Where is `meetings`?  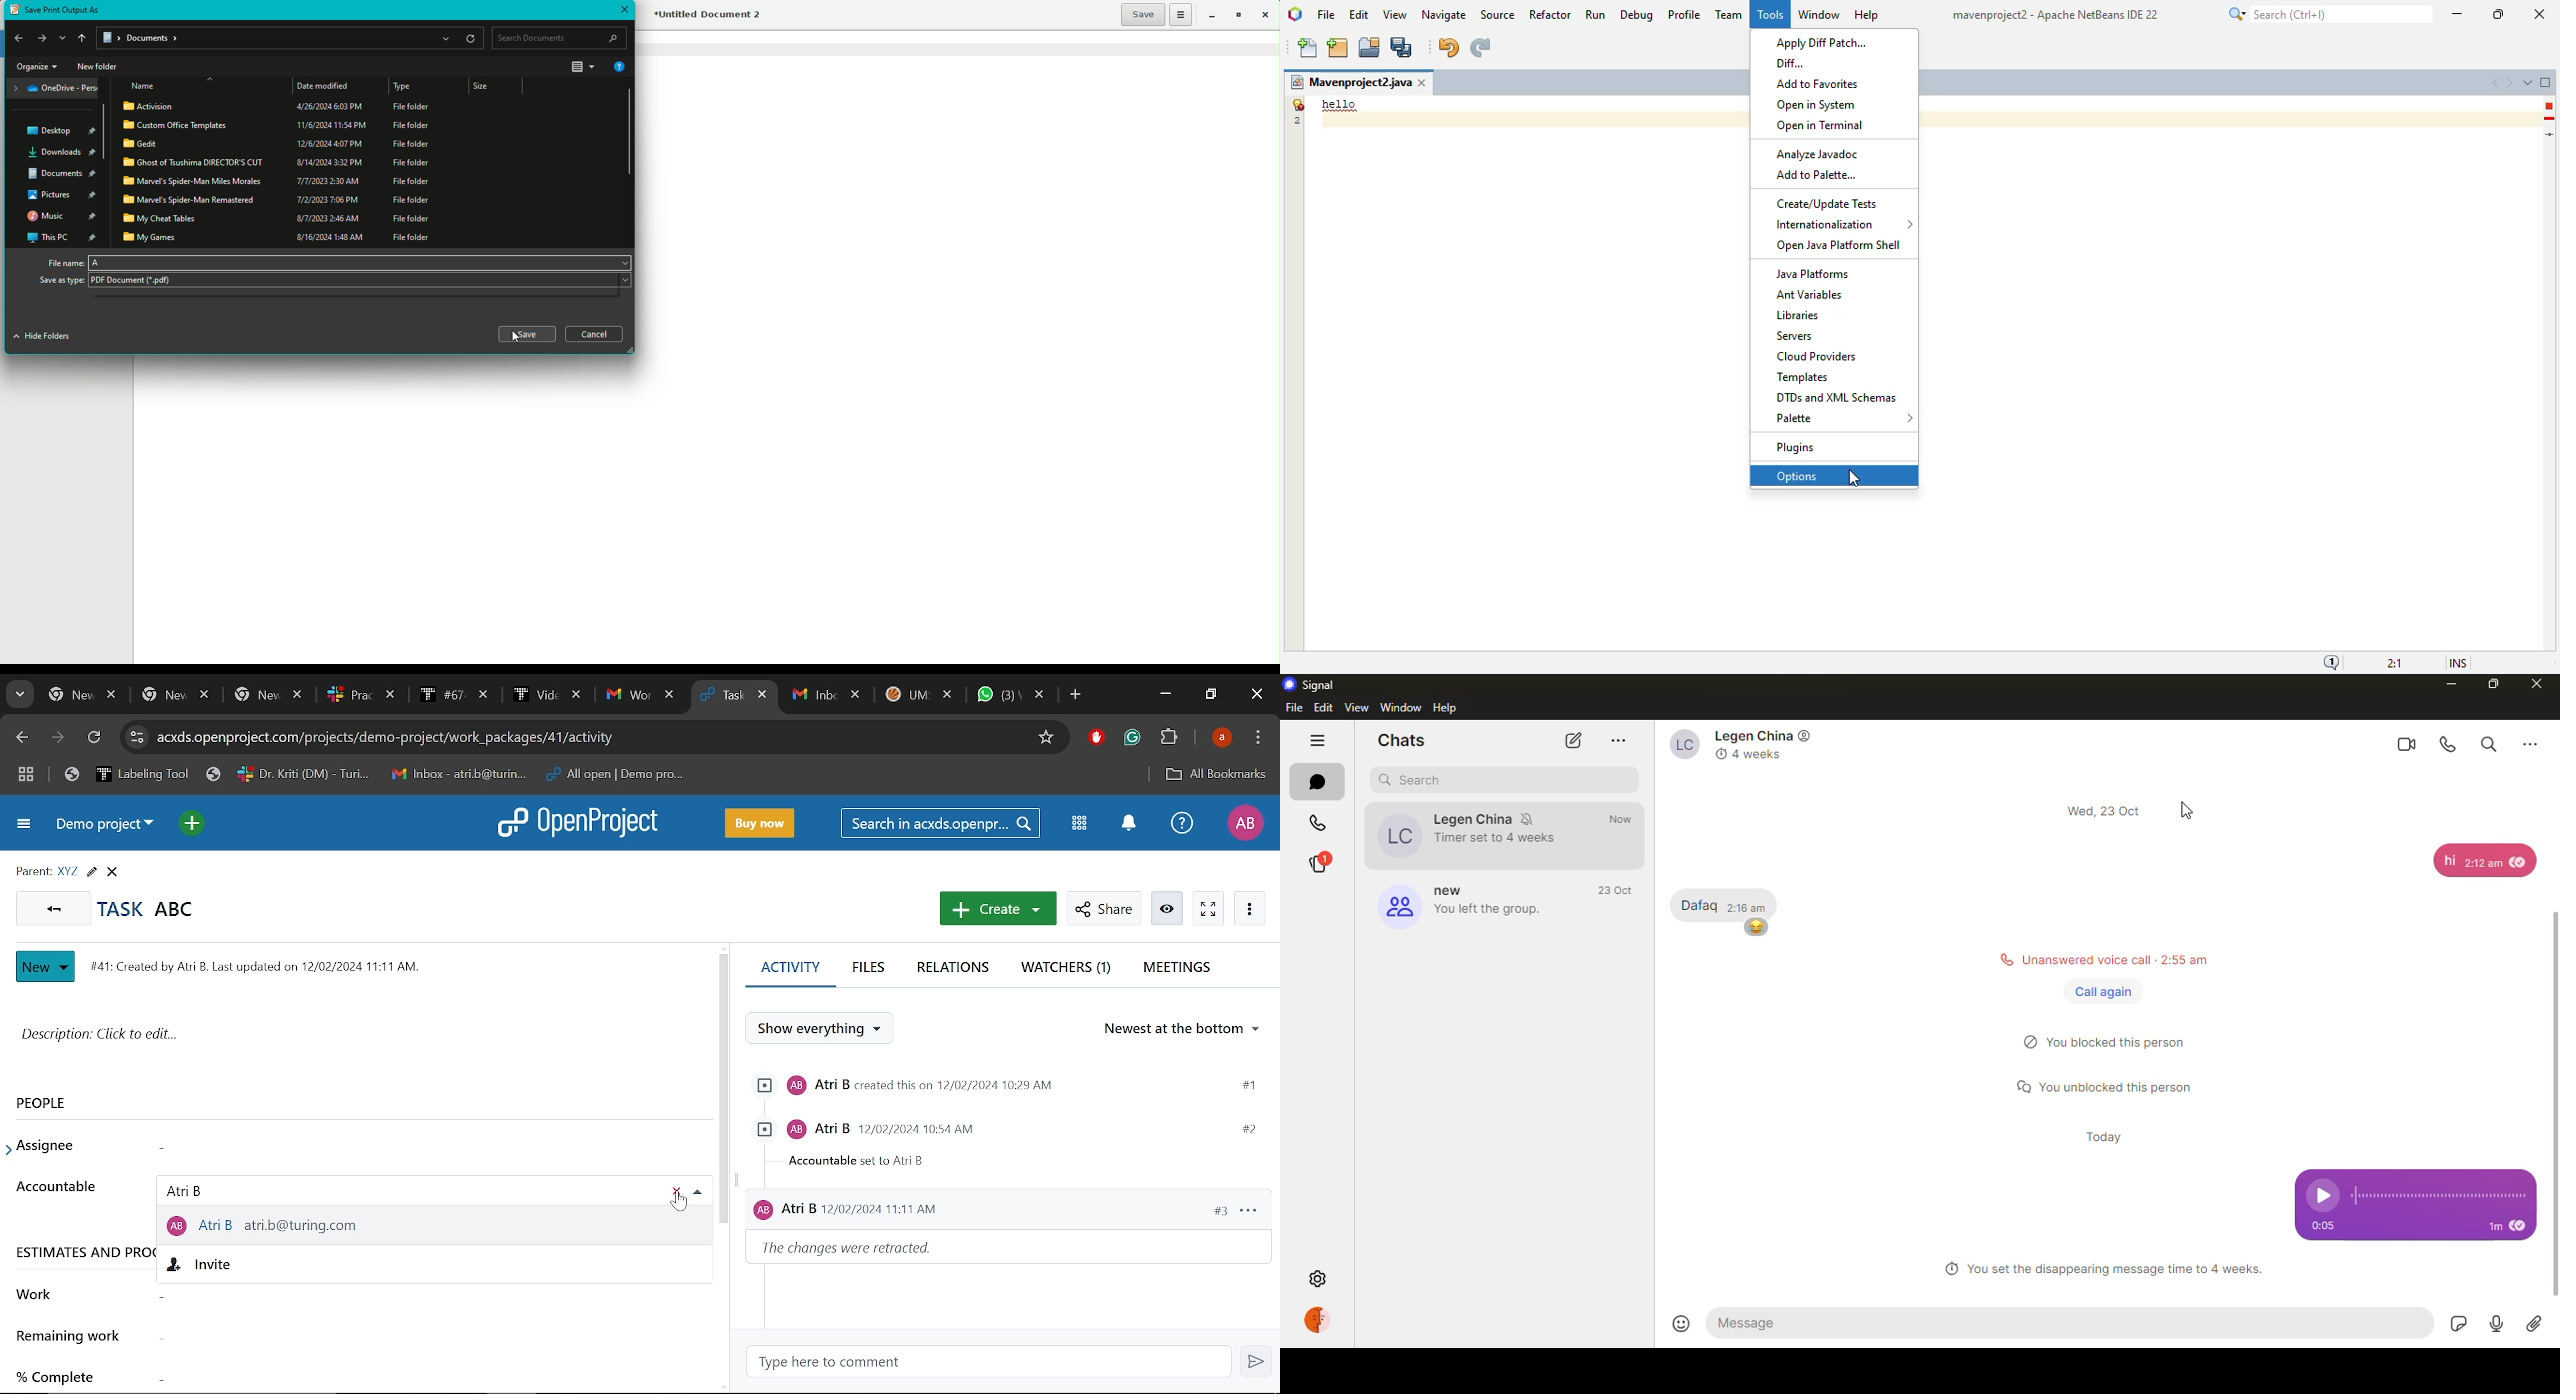 meetings is located at coordinates (1176, 969).